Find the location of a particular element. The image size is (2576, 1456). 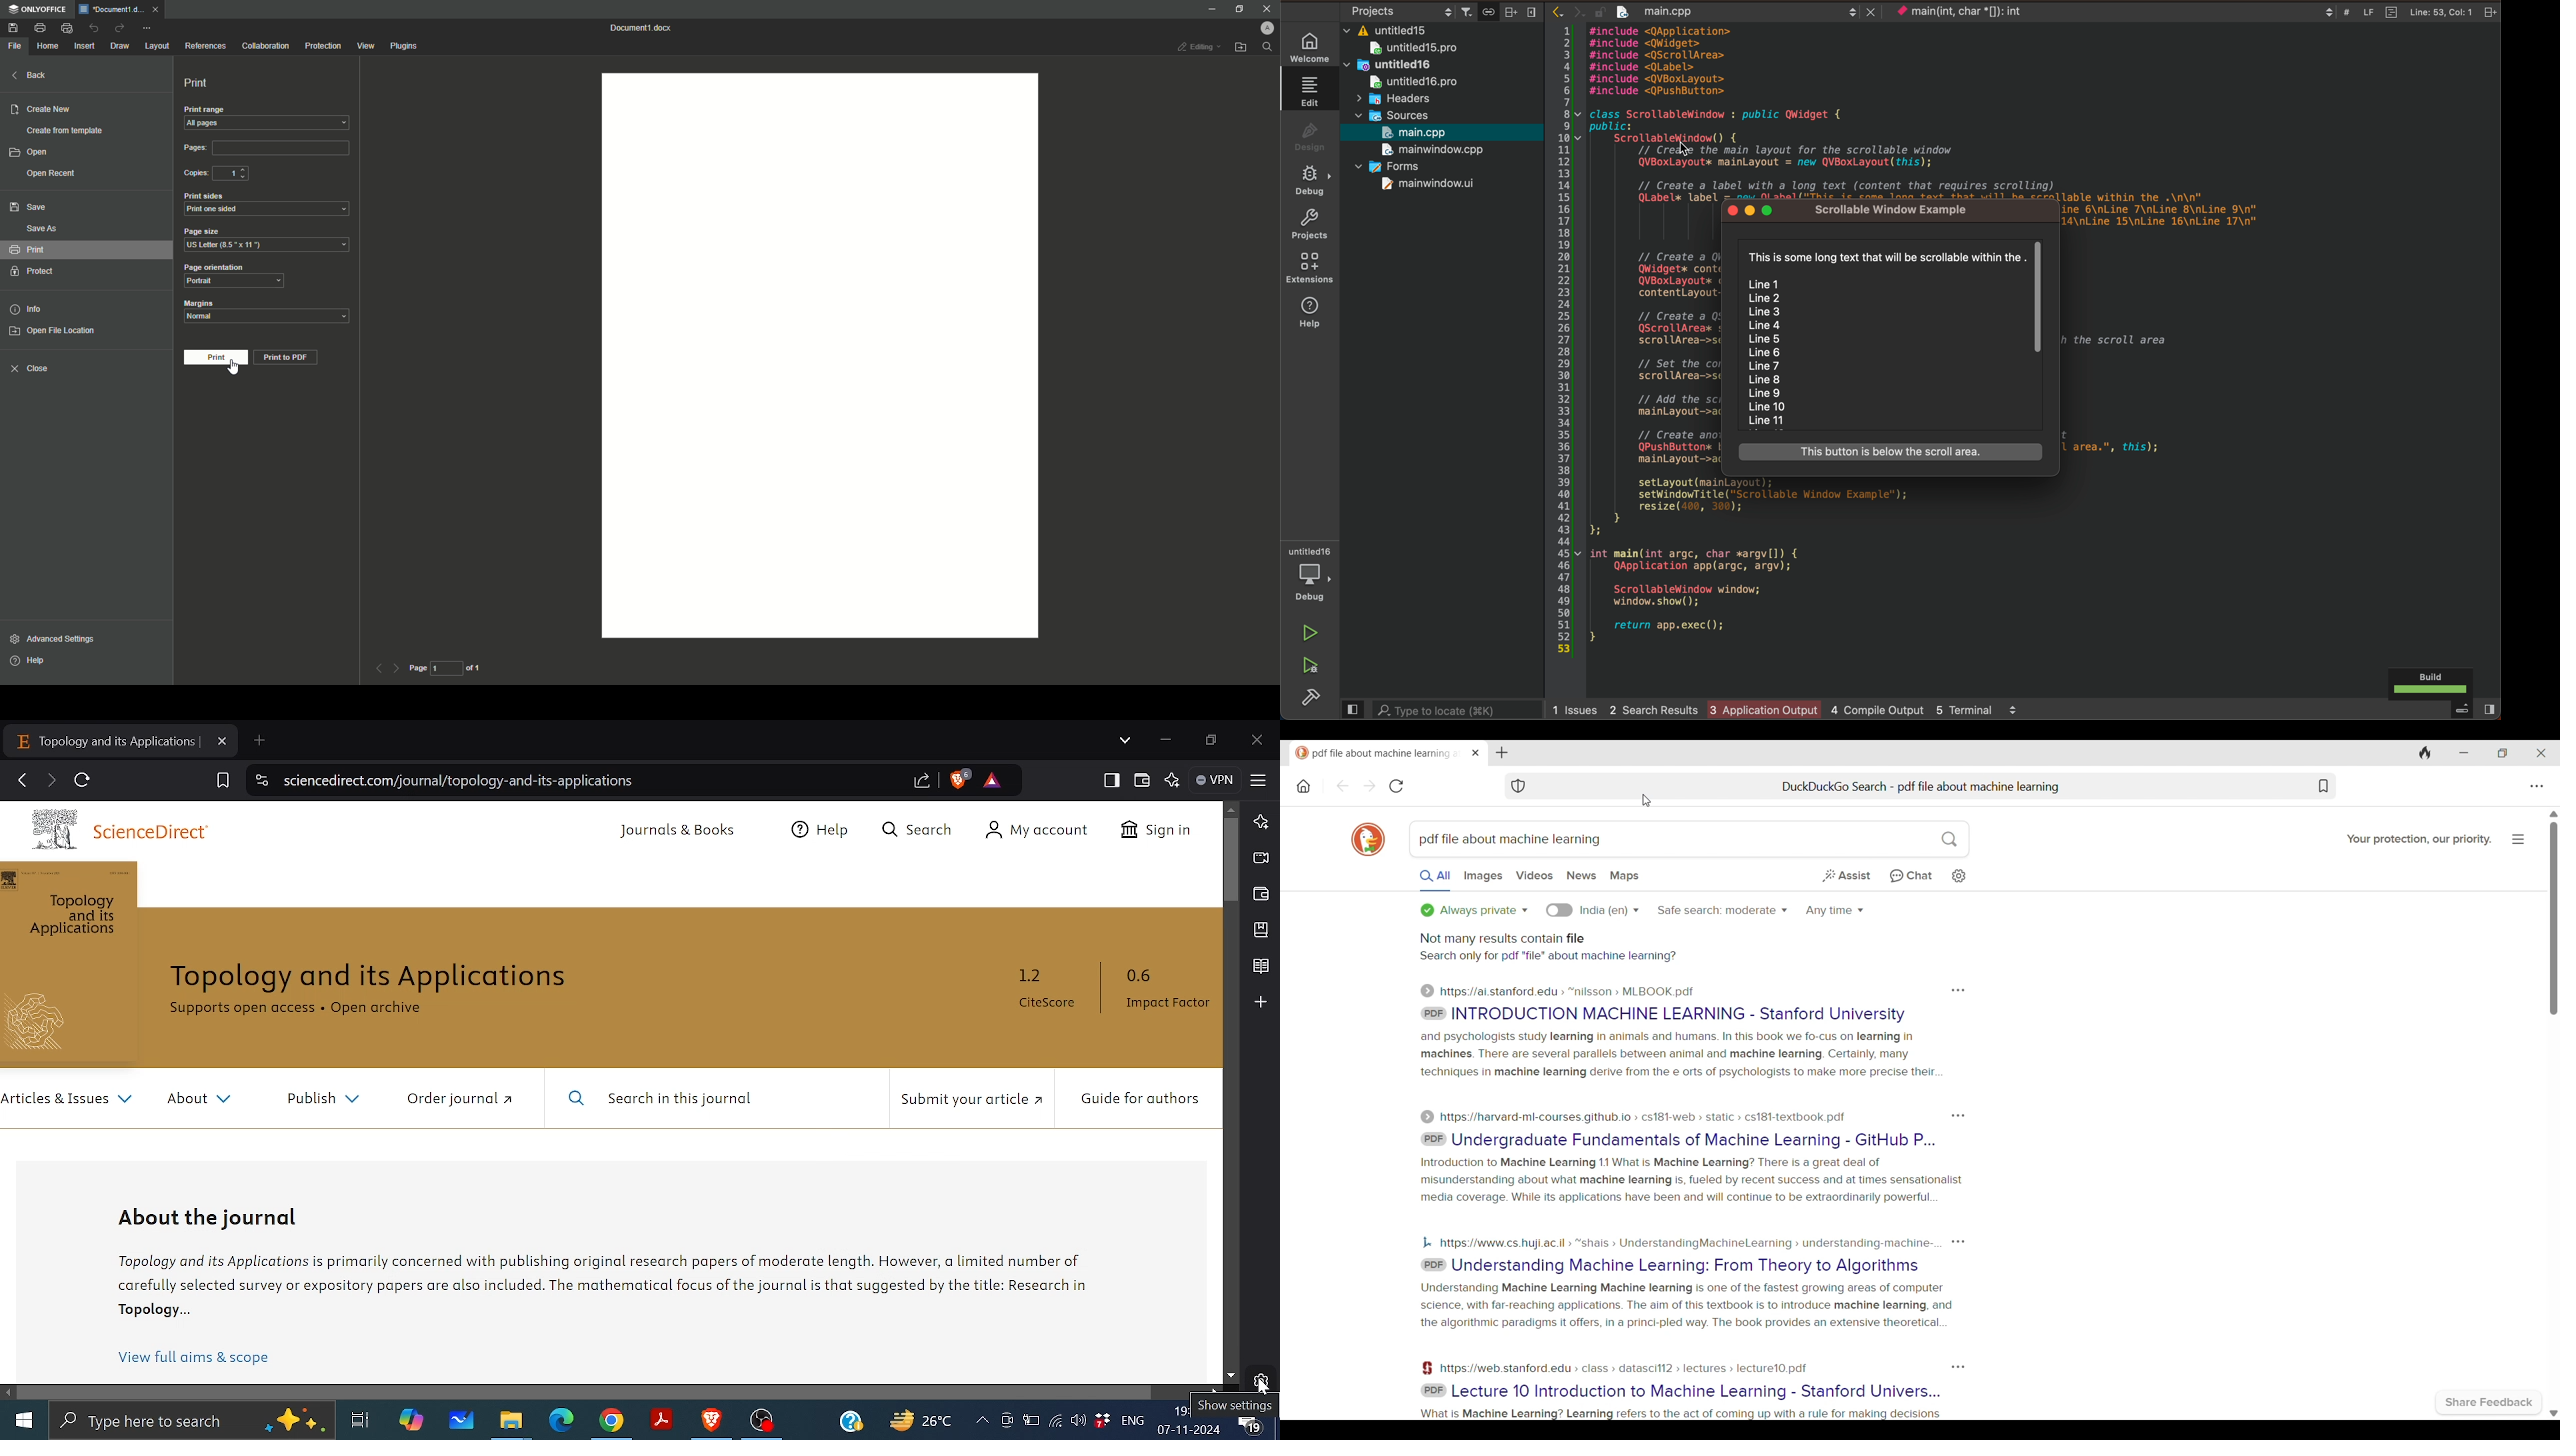

go to next page is located at coordinates (398, 668).